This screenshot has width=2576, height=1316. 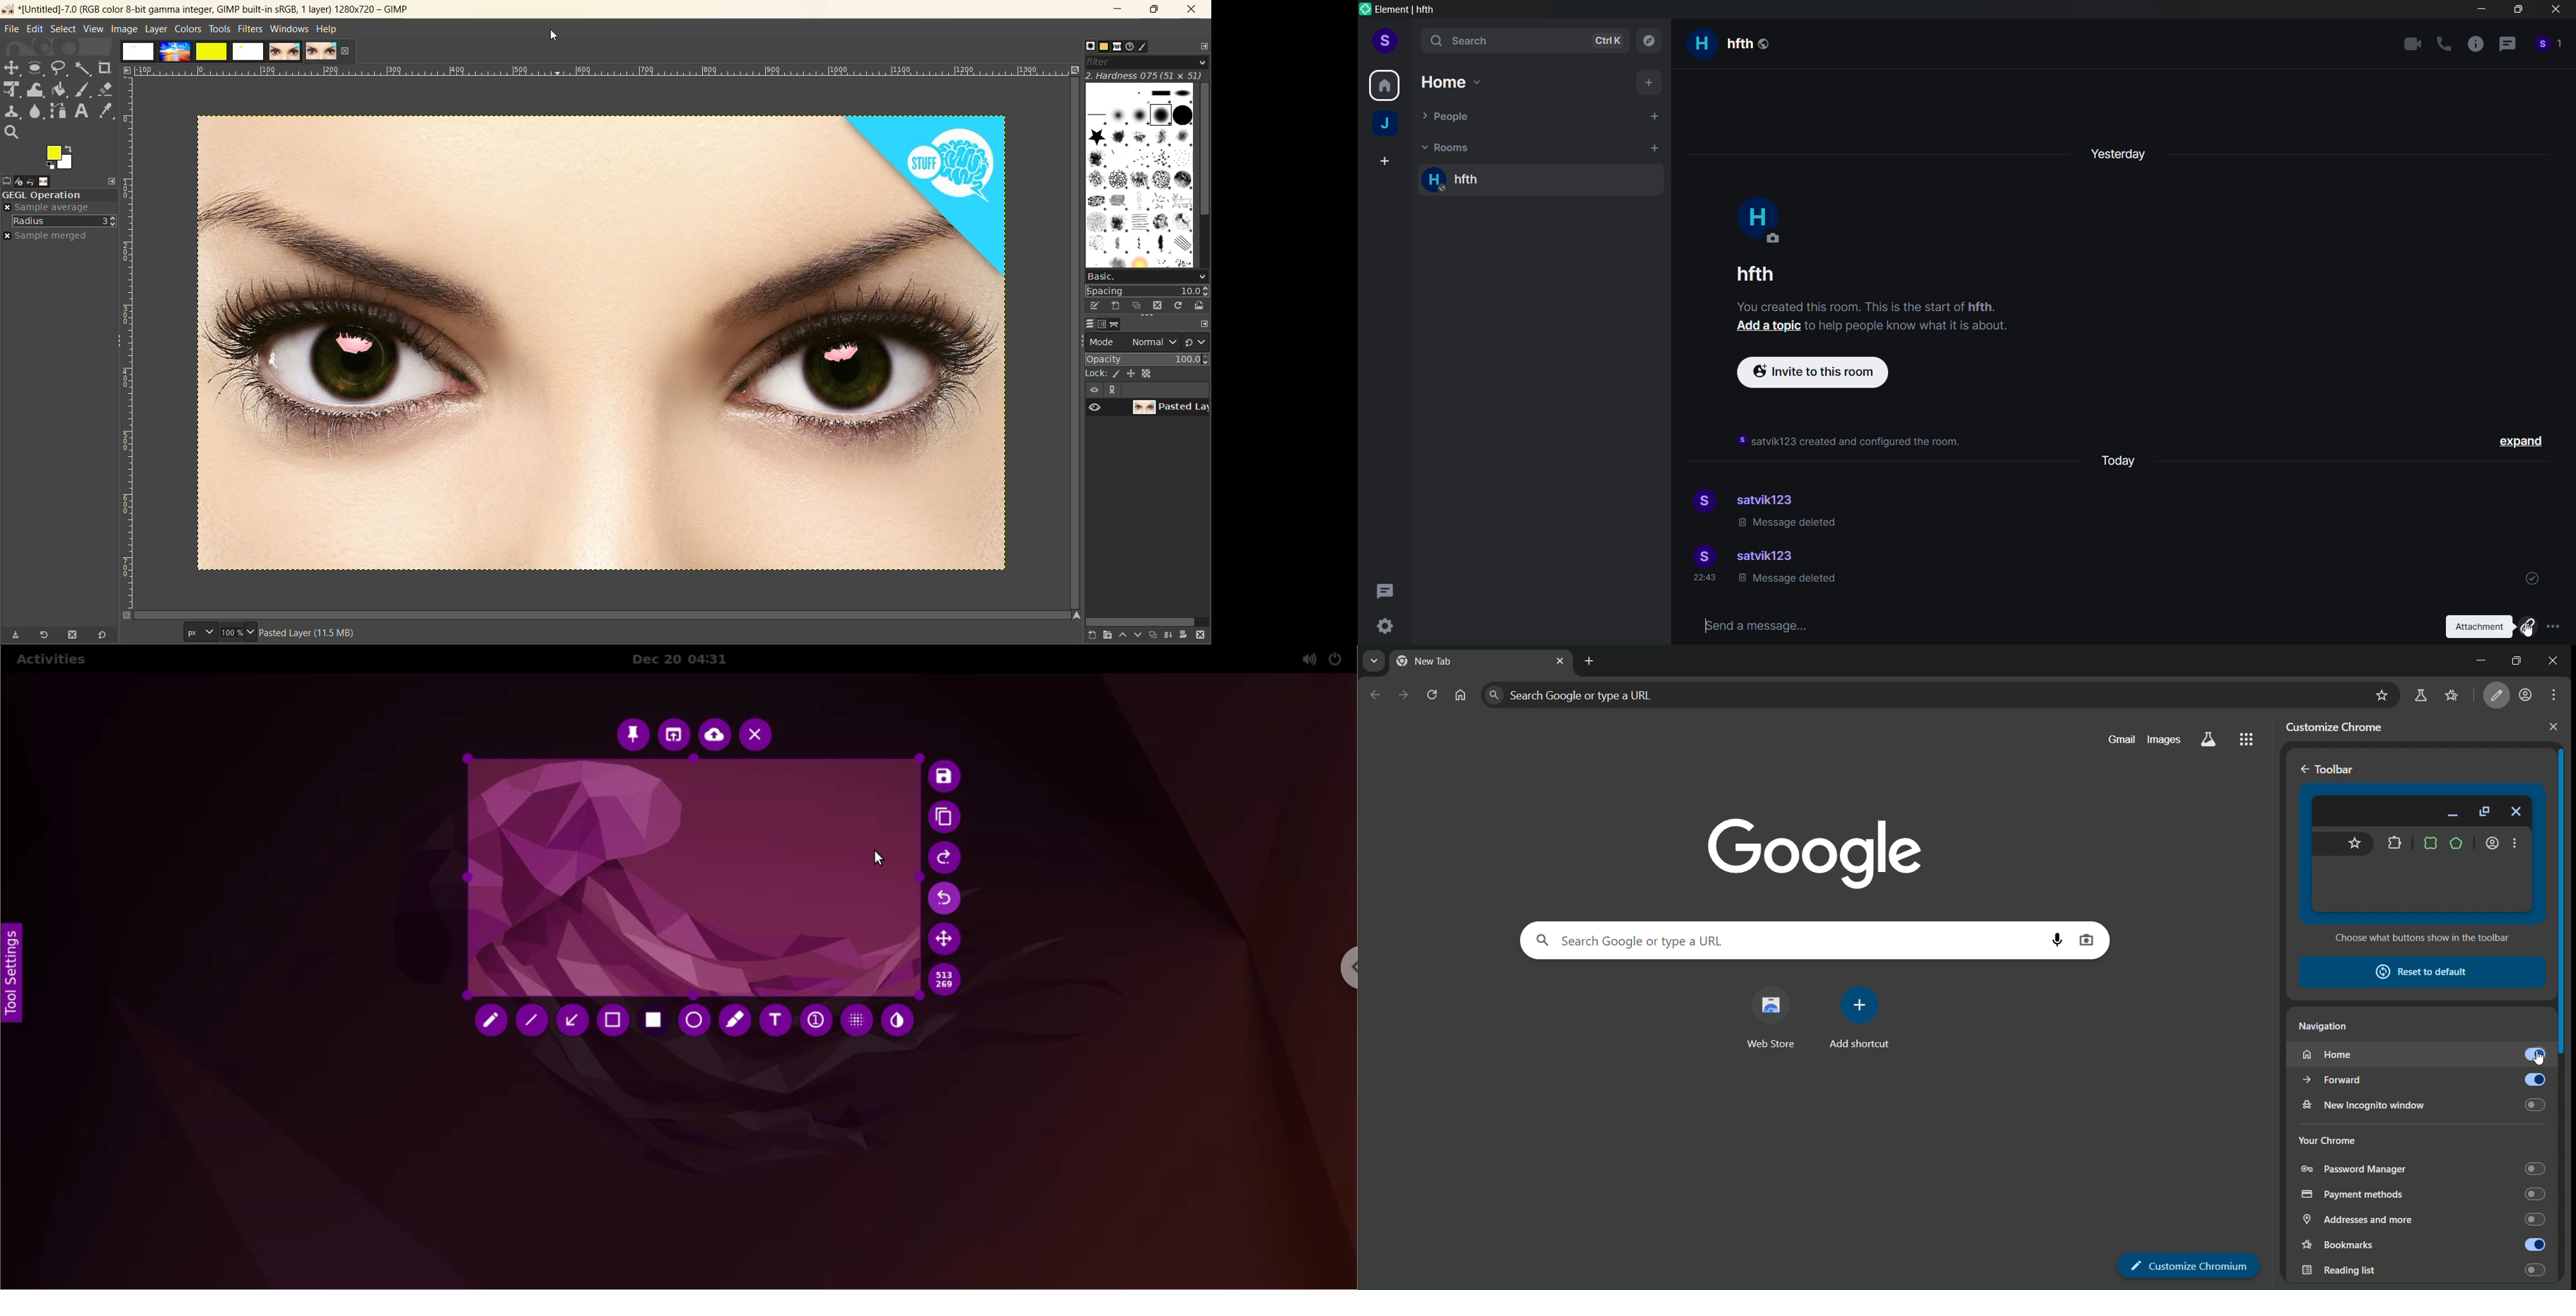 I want to click on room name, so click(x=1717, y=45).